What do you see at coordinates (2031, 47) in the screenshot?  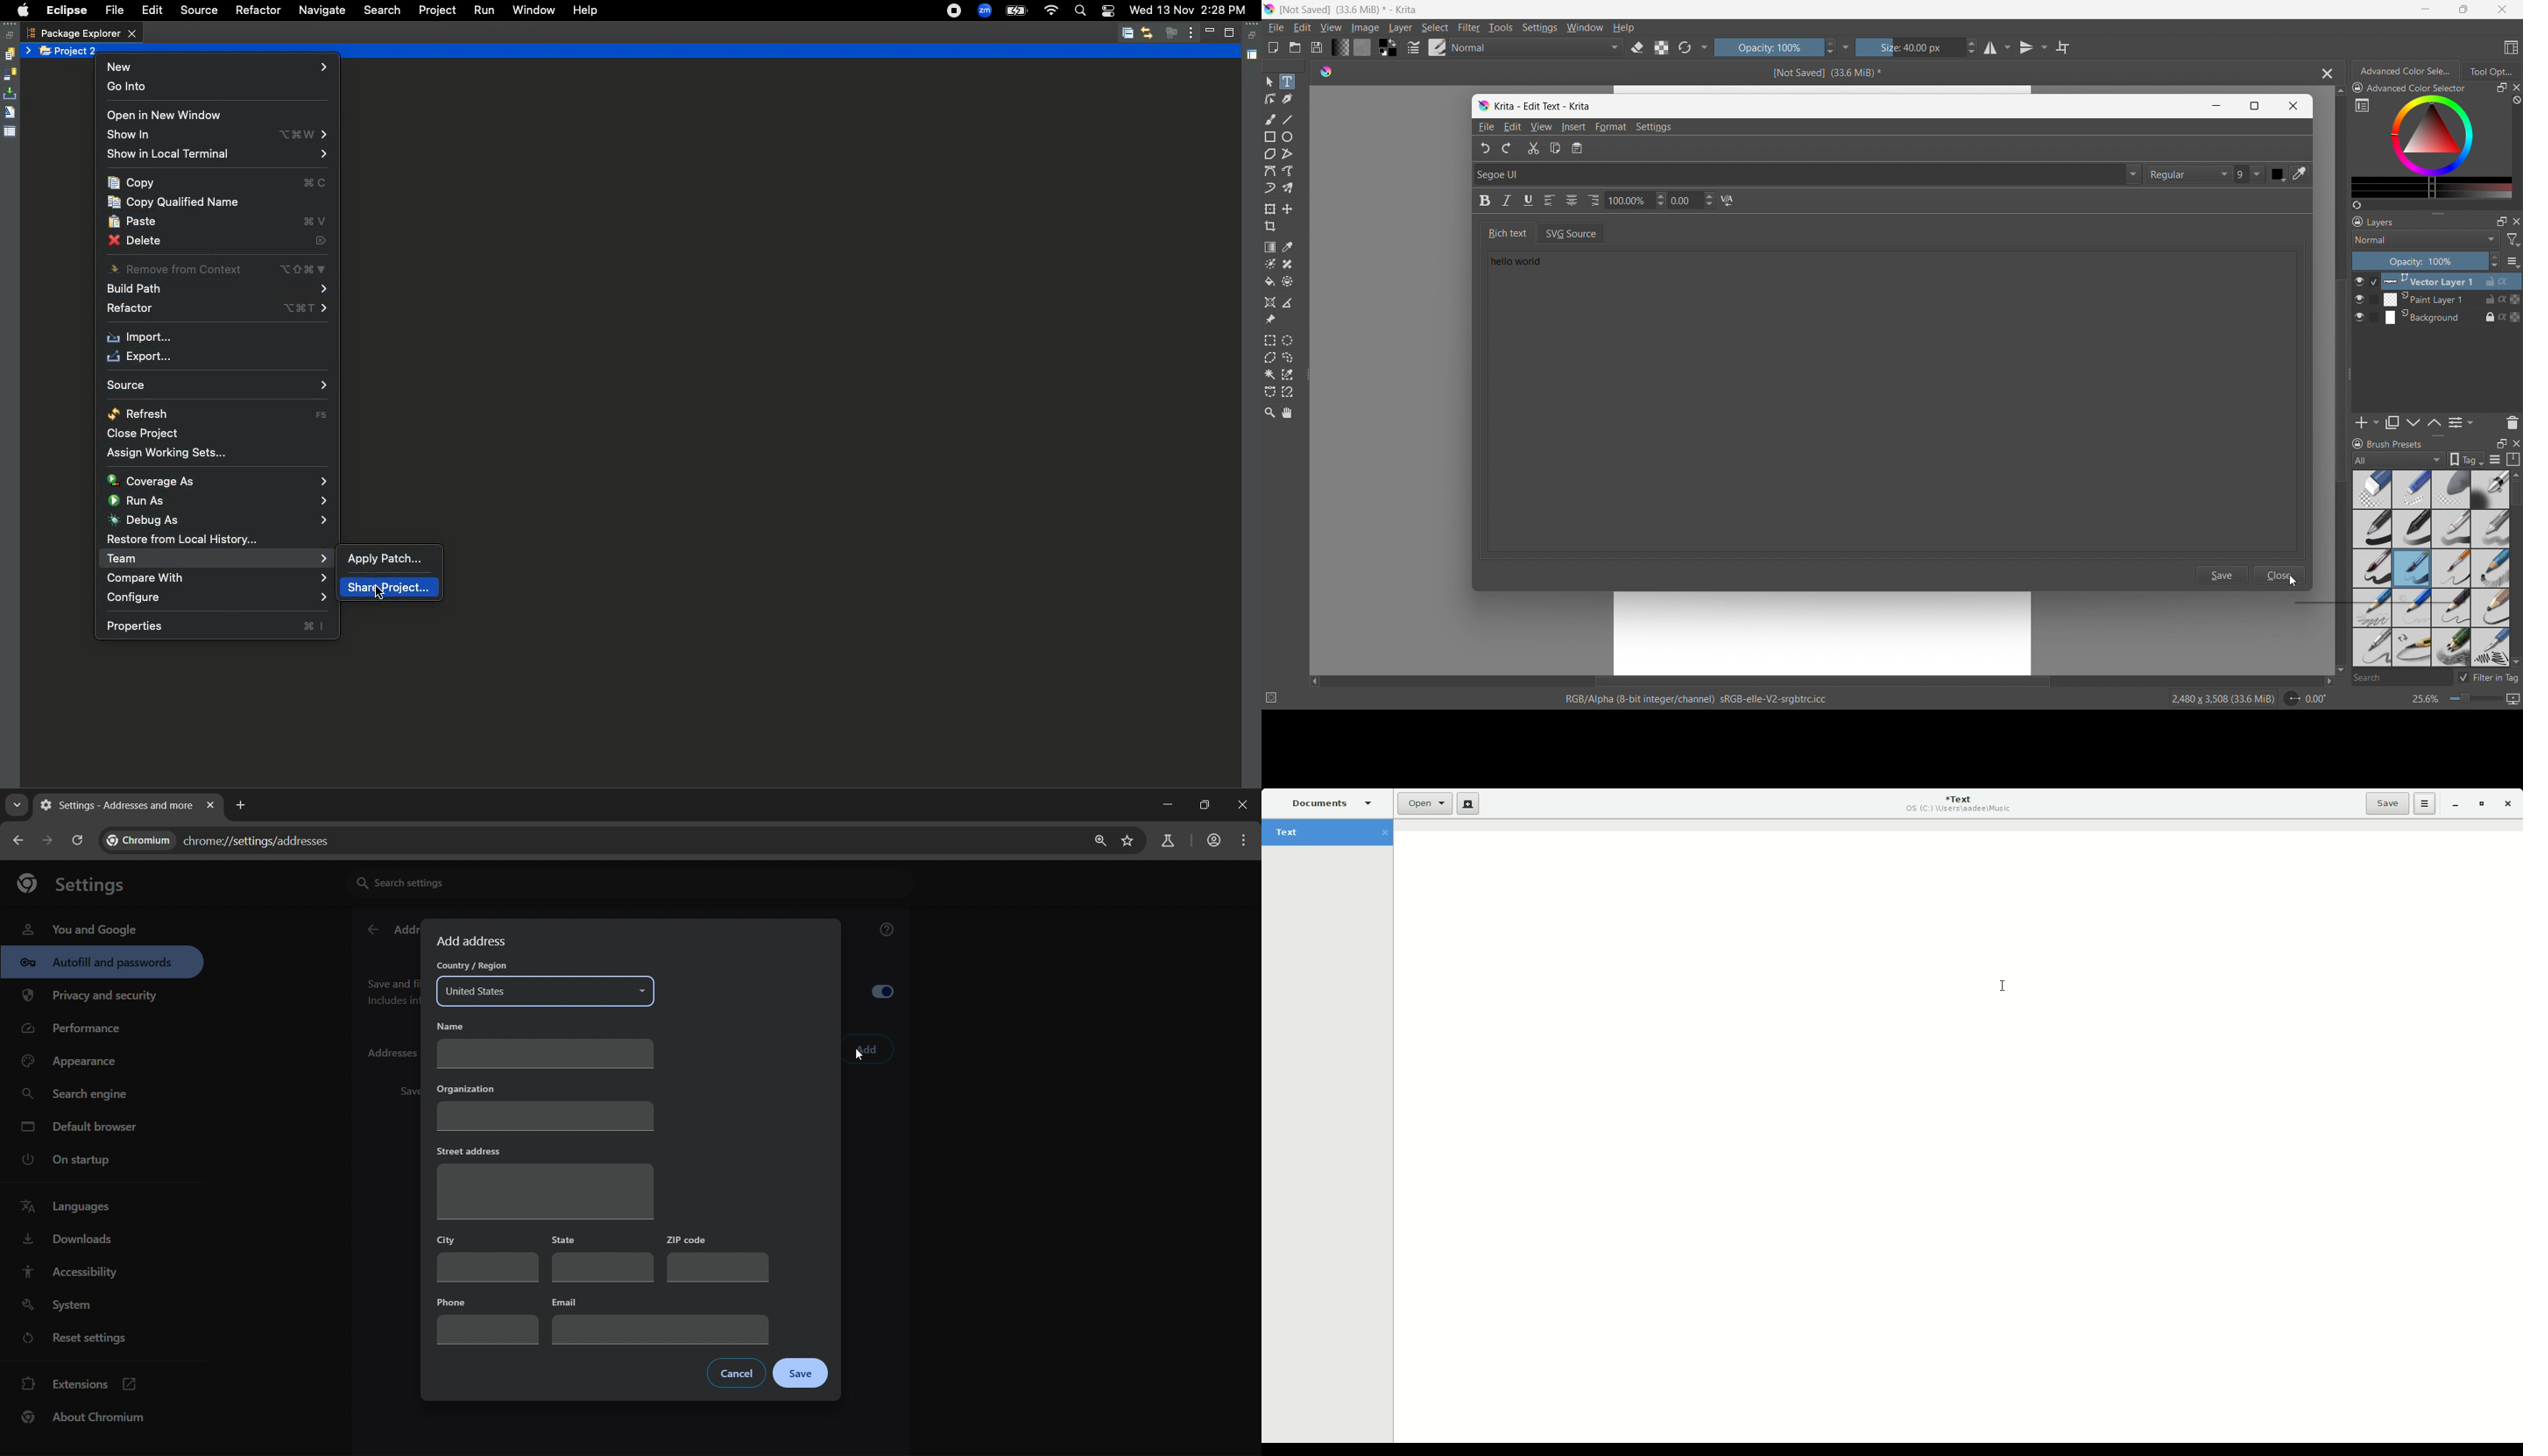 I see `vertical mirror tool` at bounding box center [2031, 47].